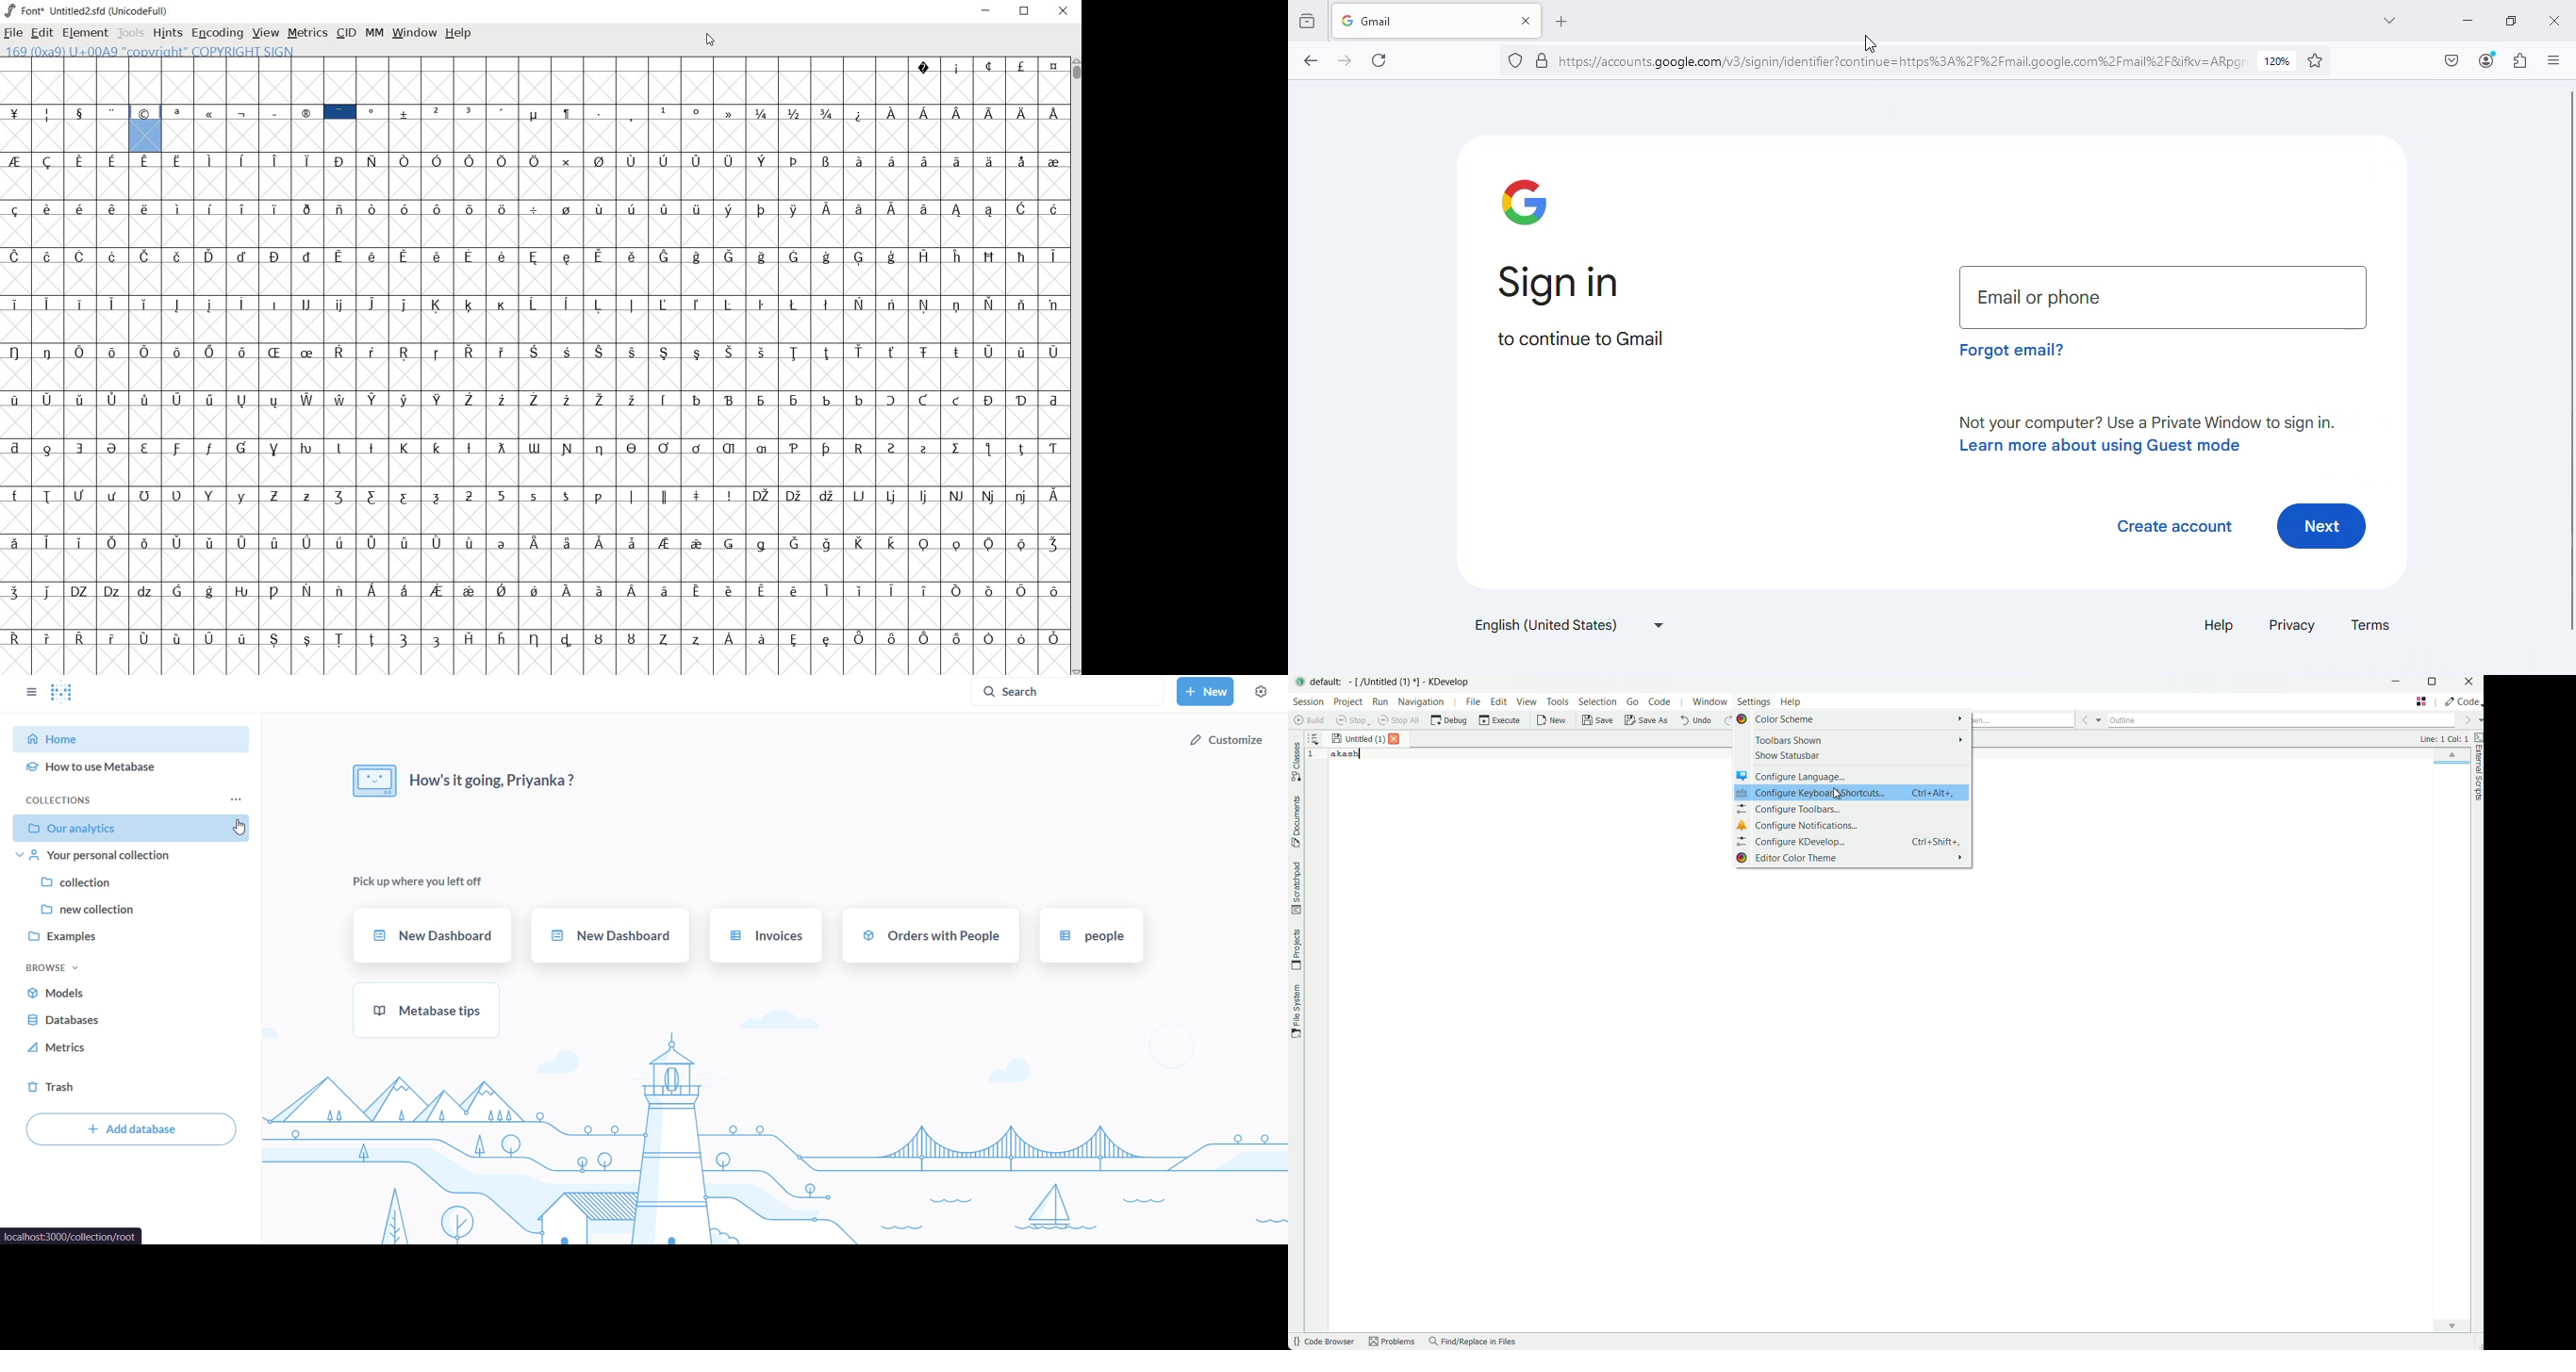 This screenshot has height=1372, width=2576. Describe the element at coordinates (1308, 21) in the screenshot. I see `view recent browsing across windows and devices` at that location.